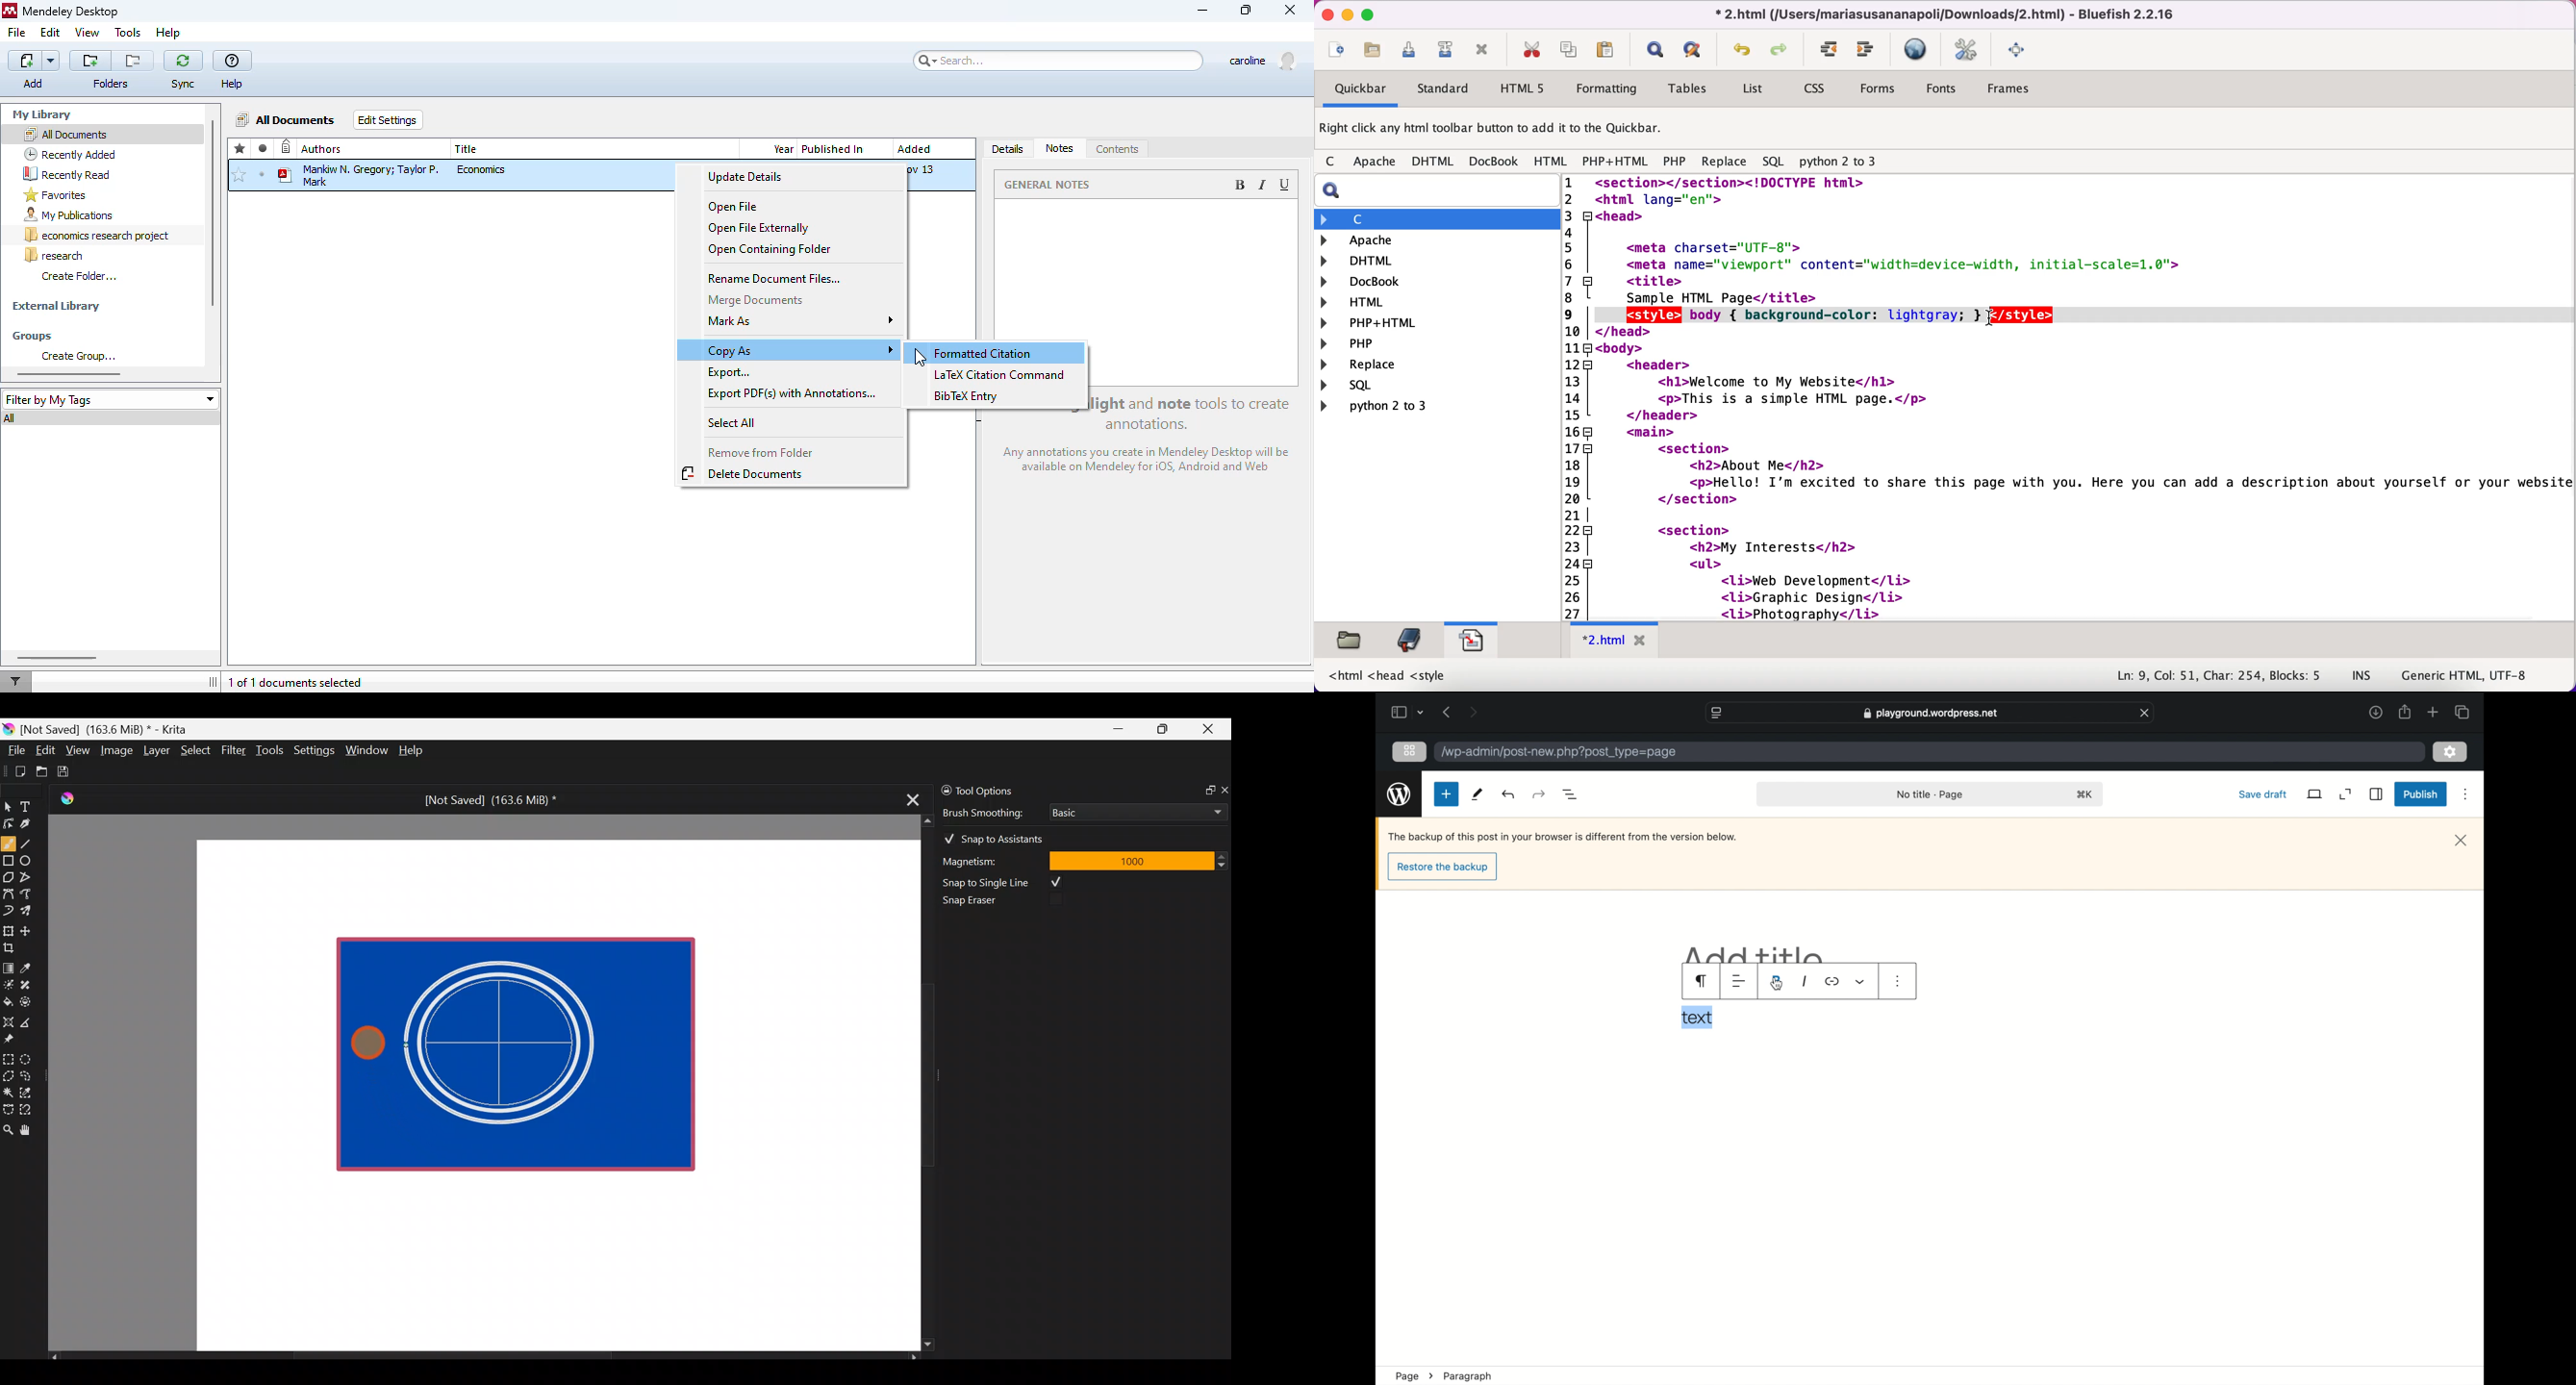  What do you see at coordinates (2315, 794) in the screenshot?
I see `view` at bounding box center [2315, 794].